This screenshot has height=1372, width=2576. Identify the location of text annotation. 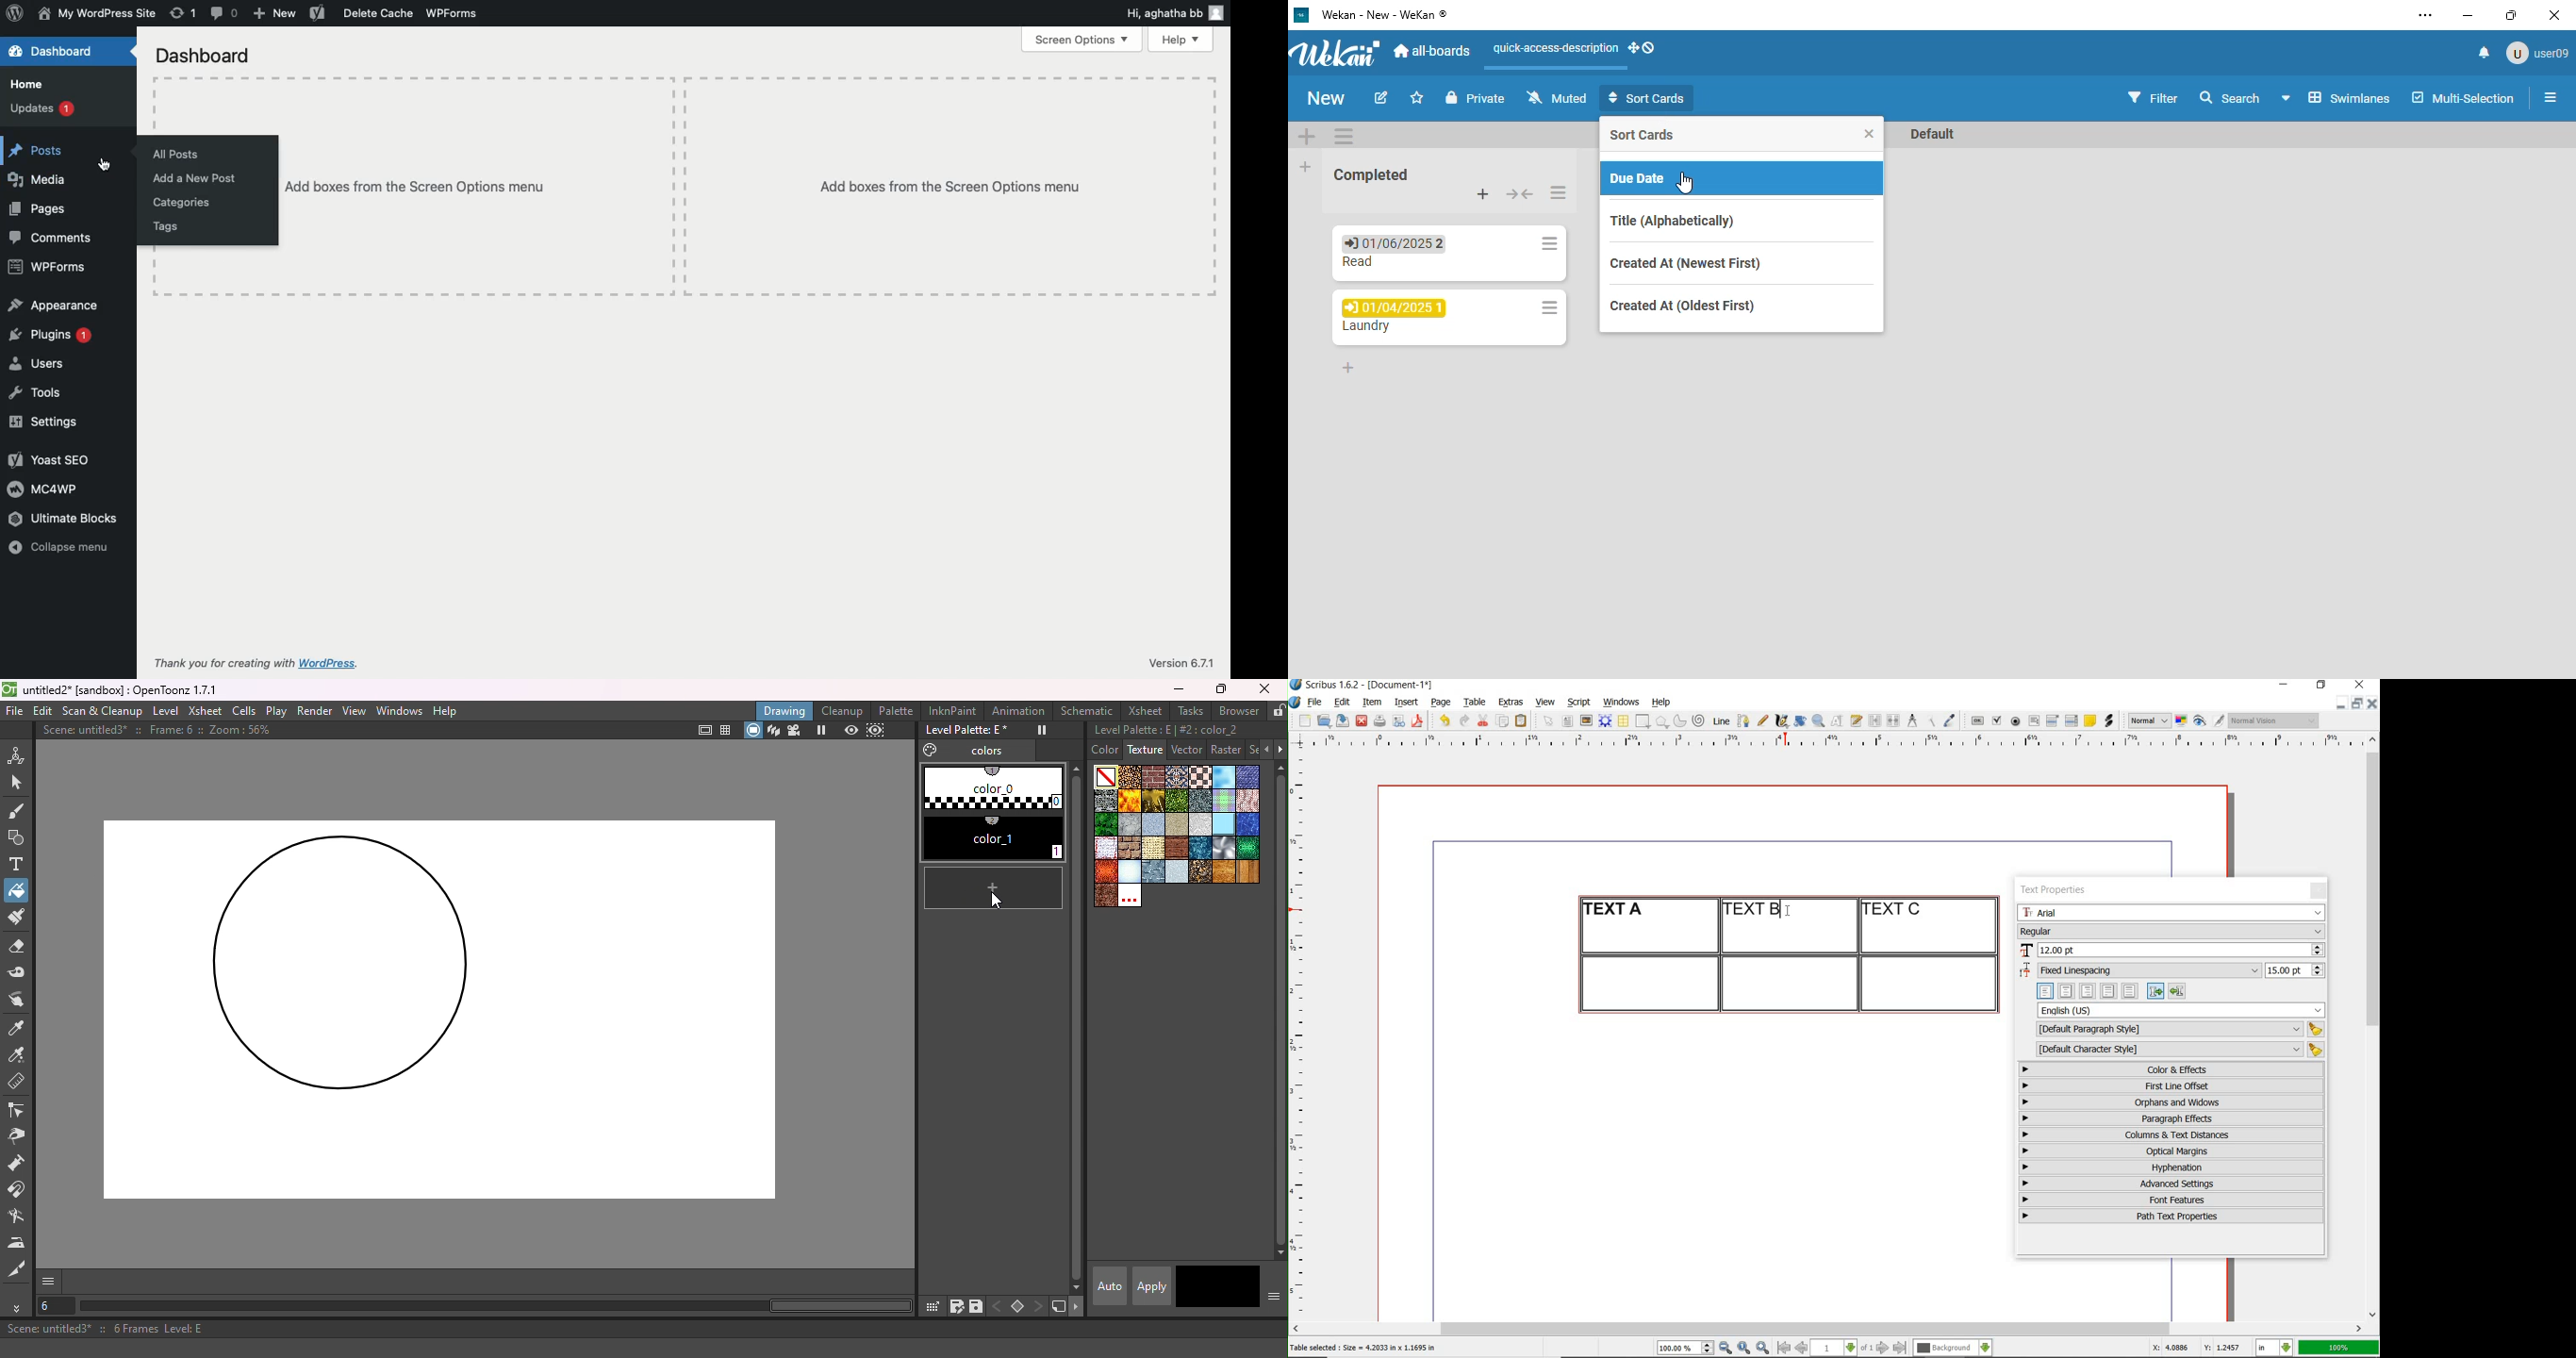
(2090, 721).